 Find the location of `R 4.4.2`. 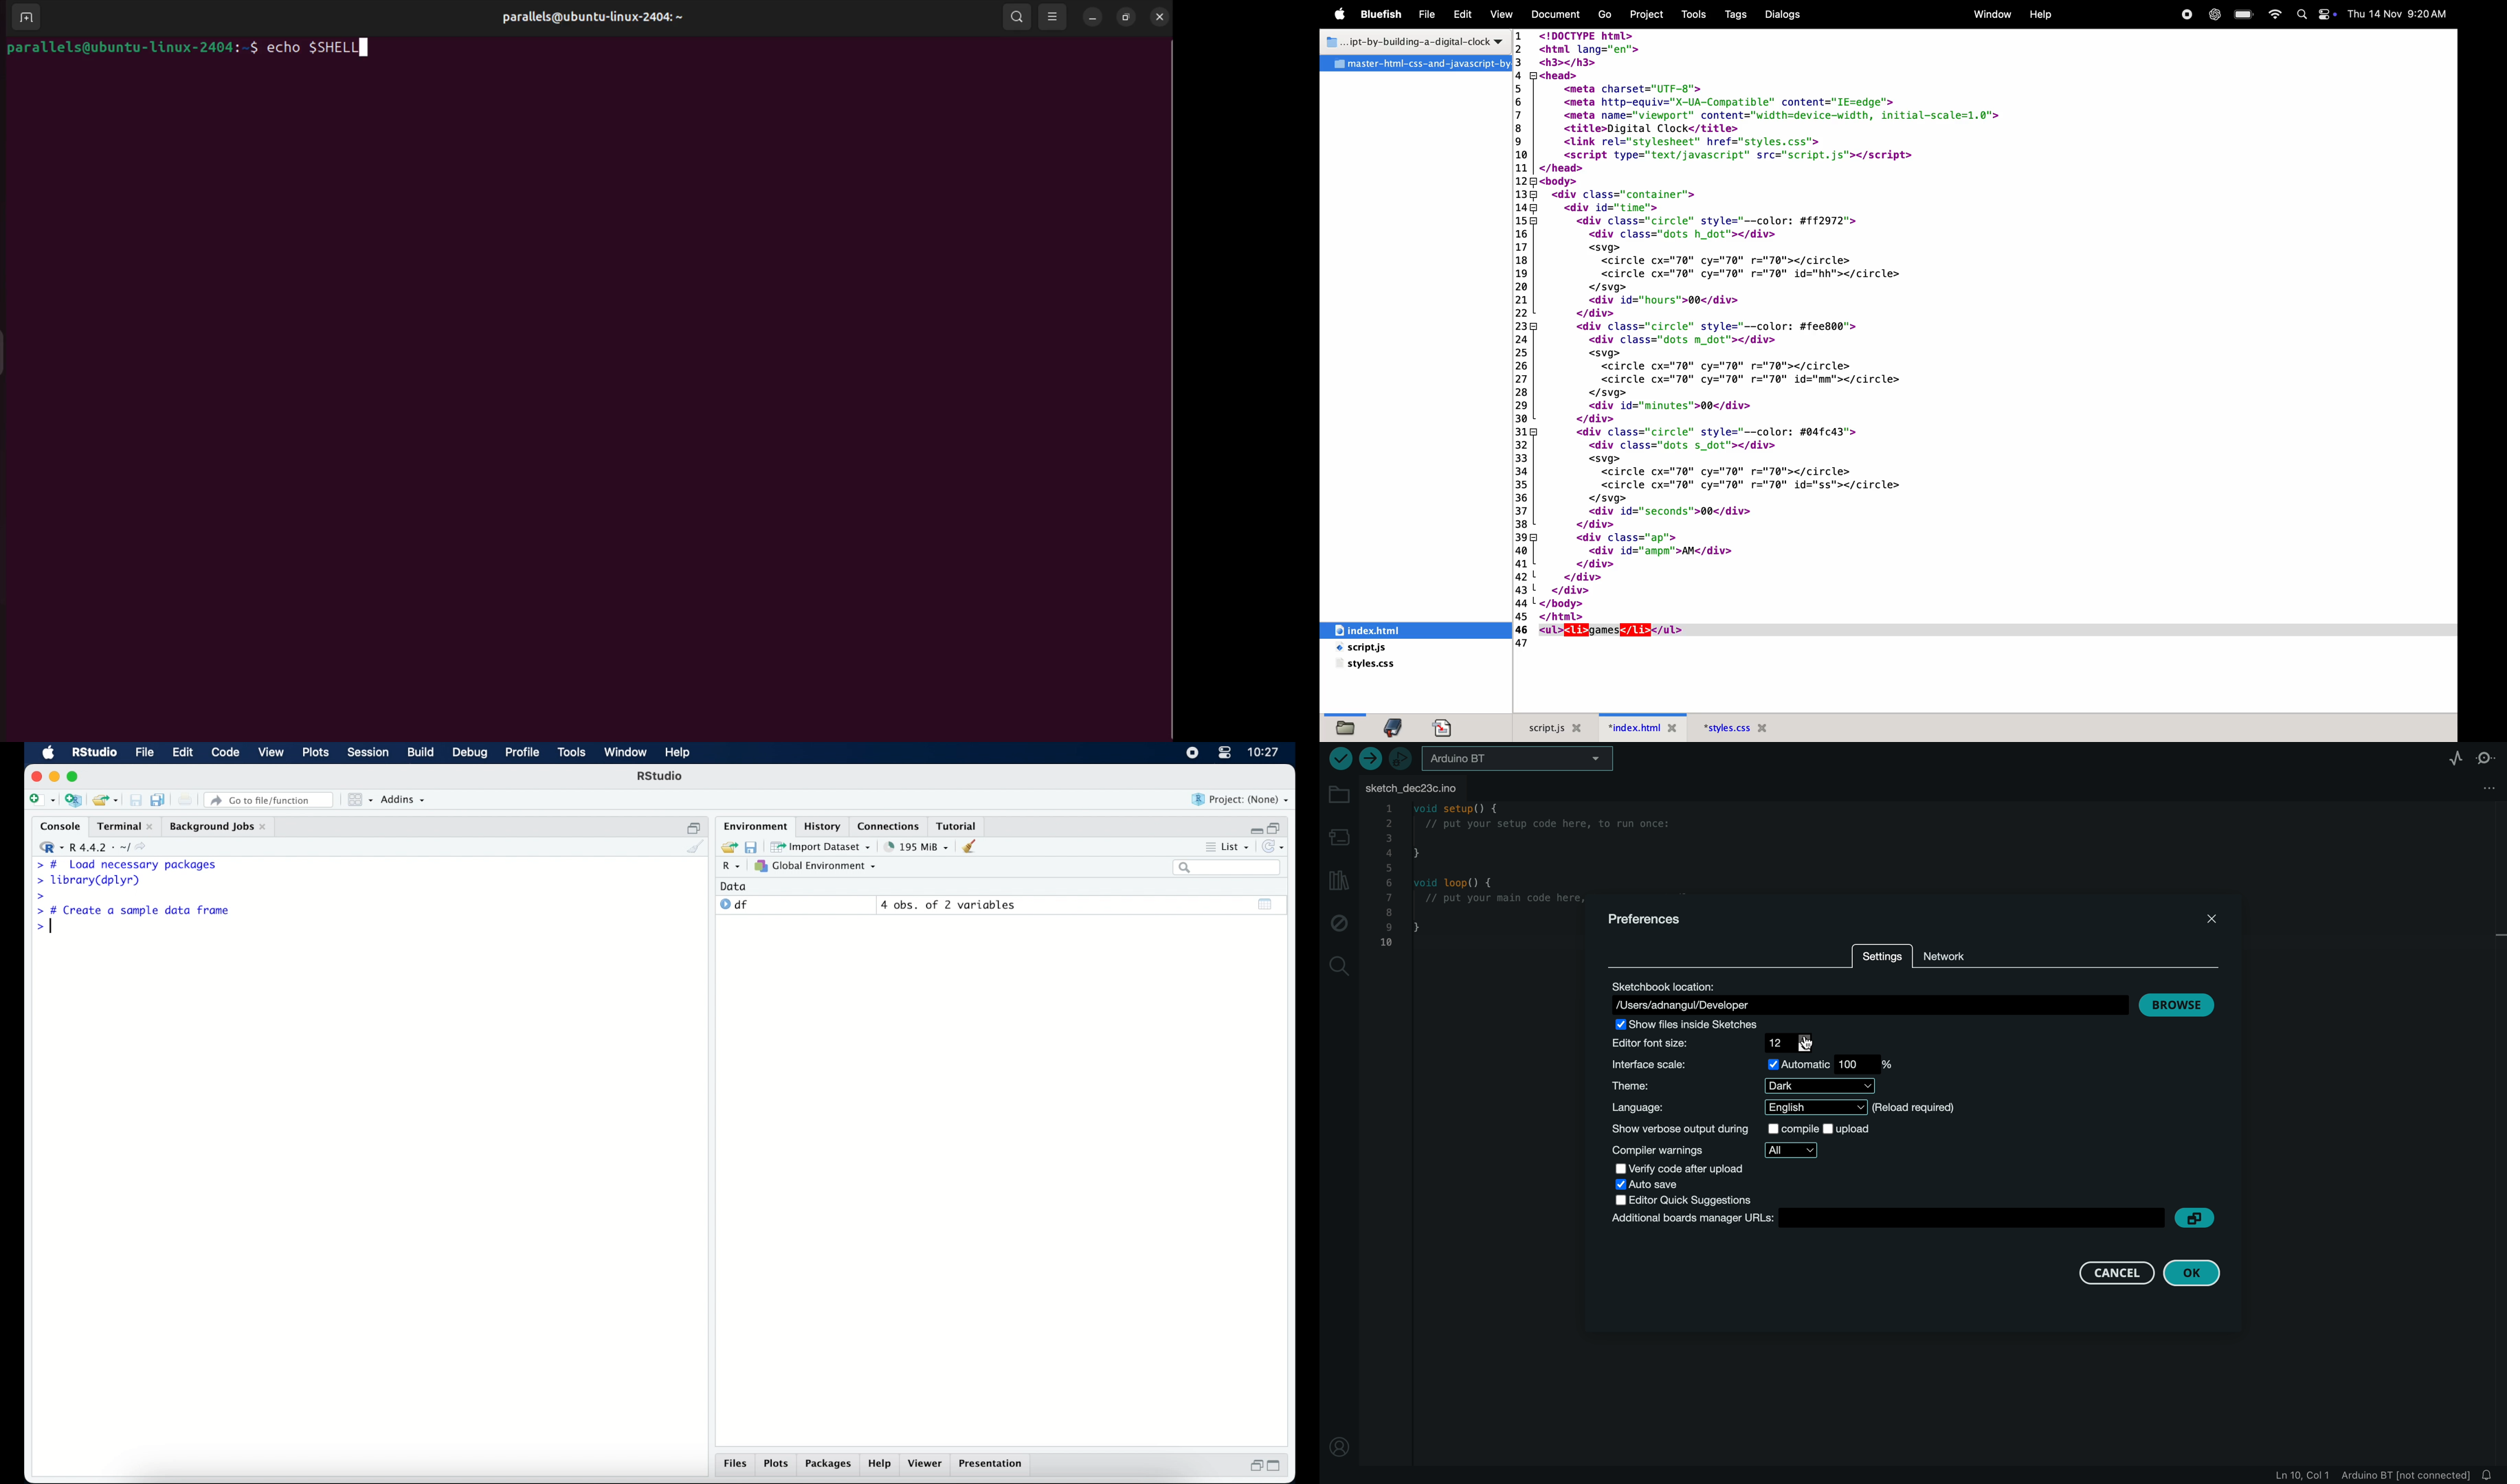

R 4.4.2 is located at coordinates (96, 848).